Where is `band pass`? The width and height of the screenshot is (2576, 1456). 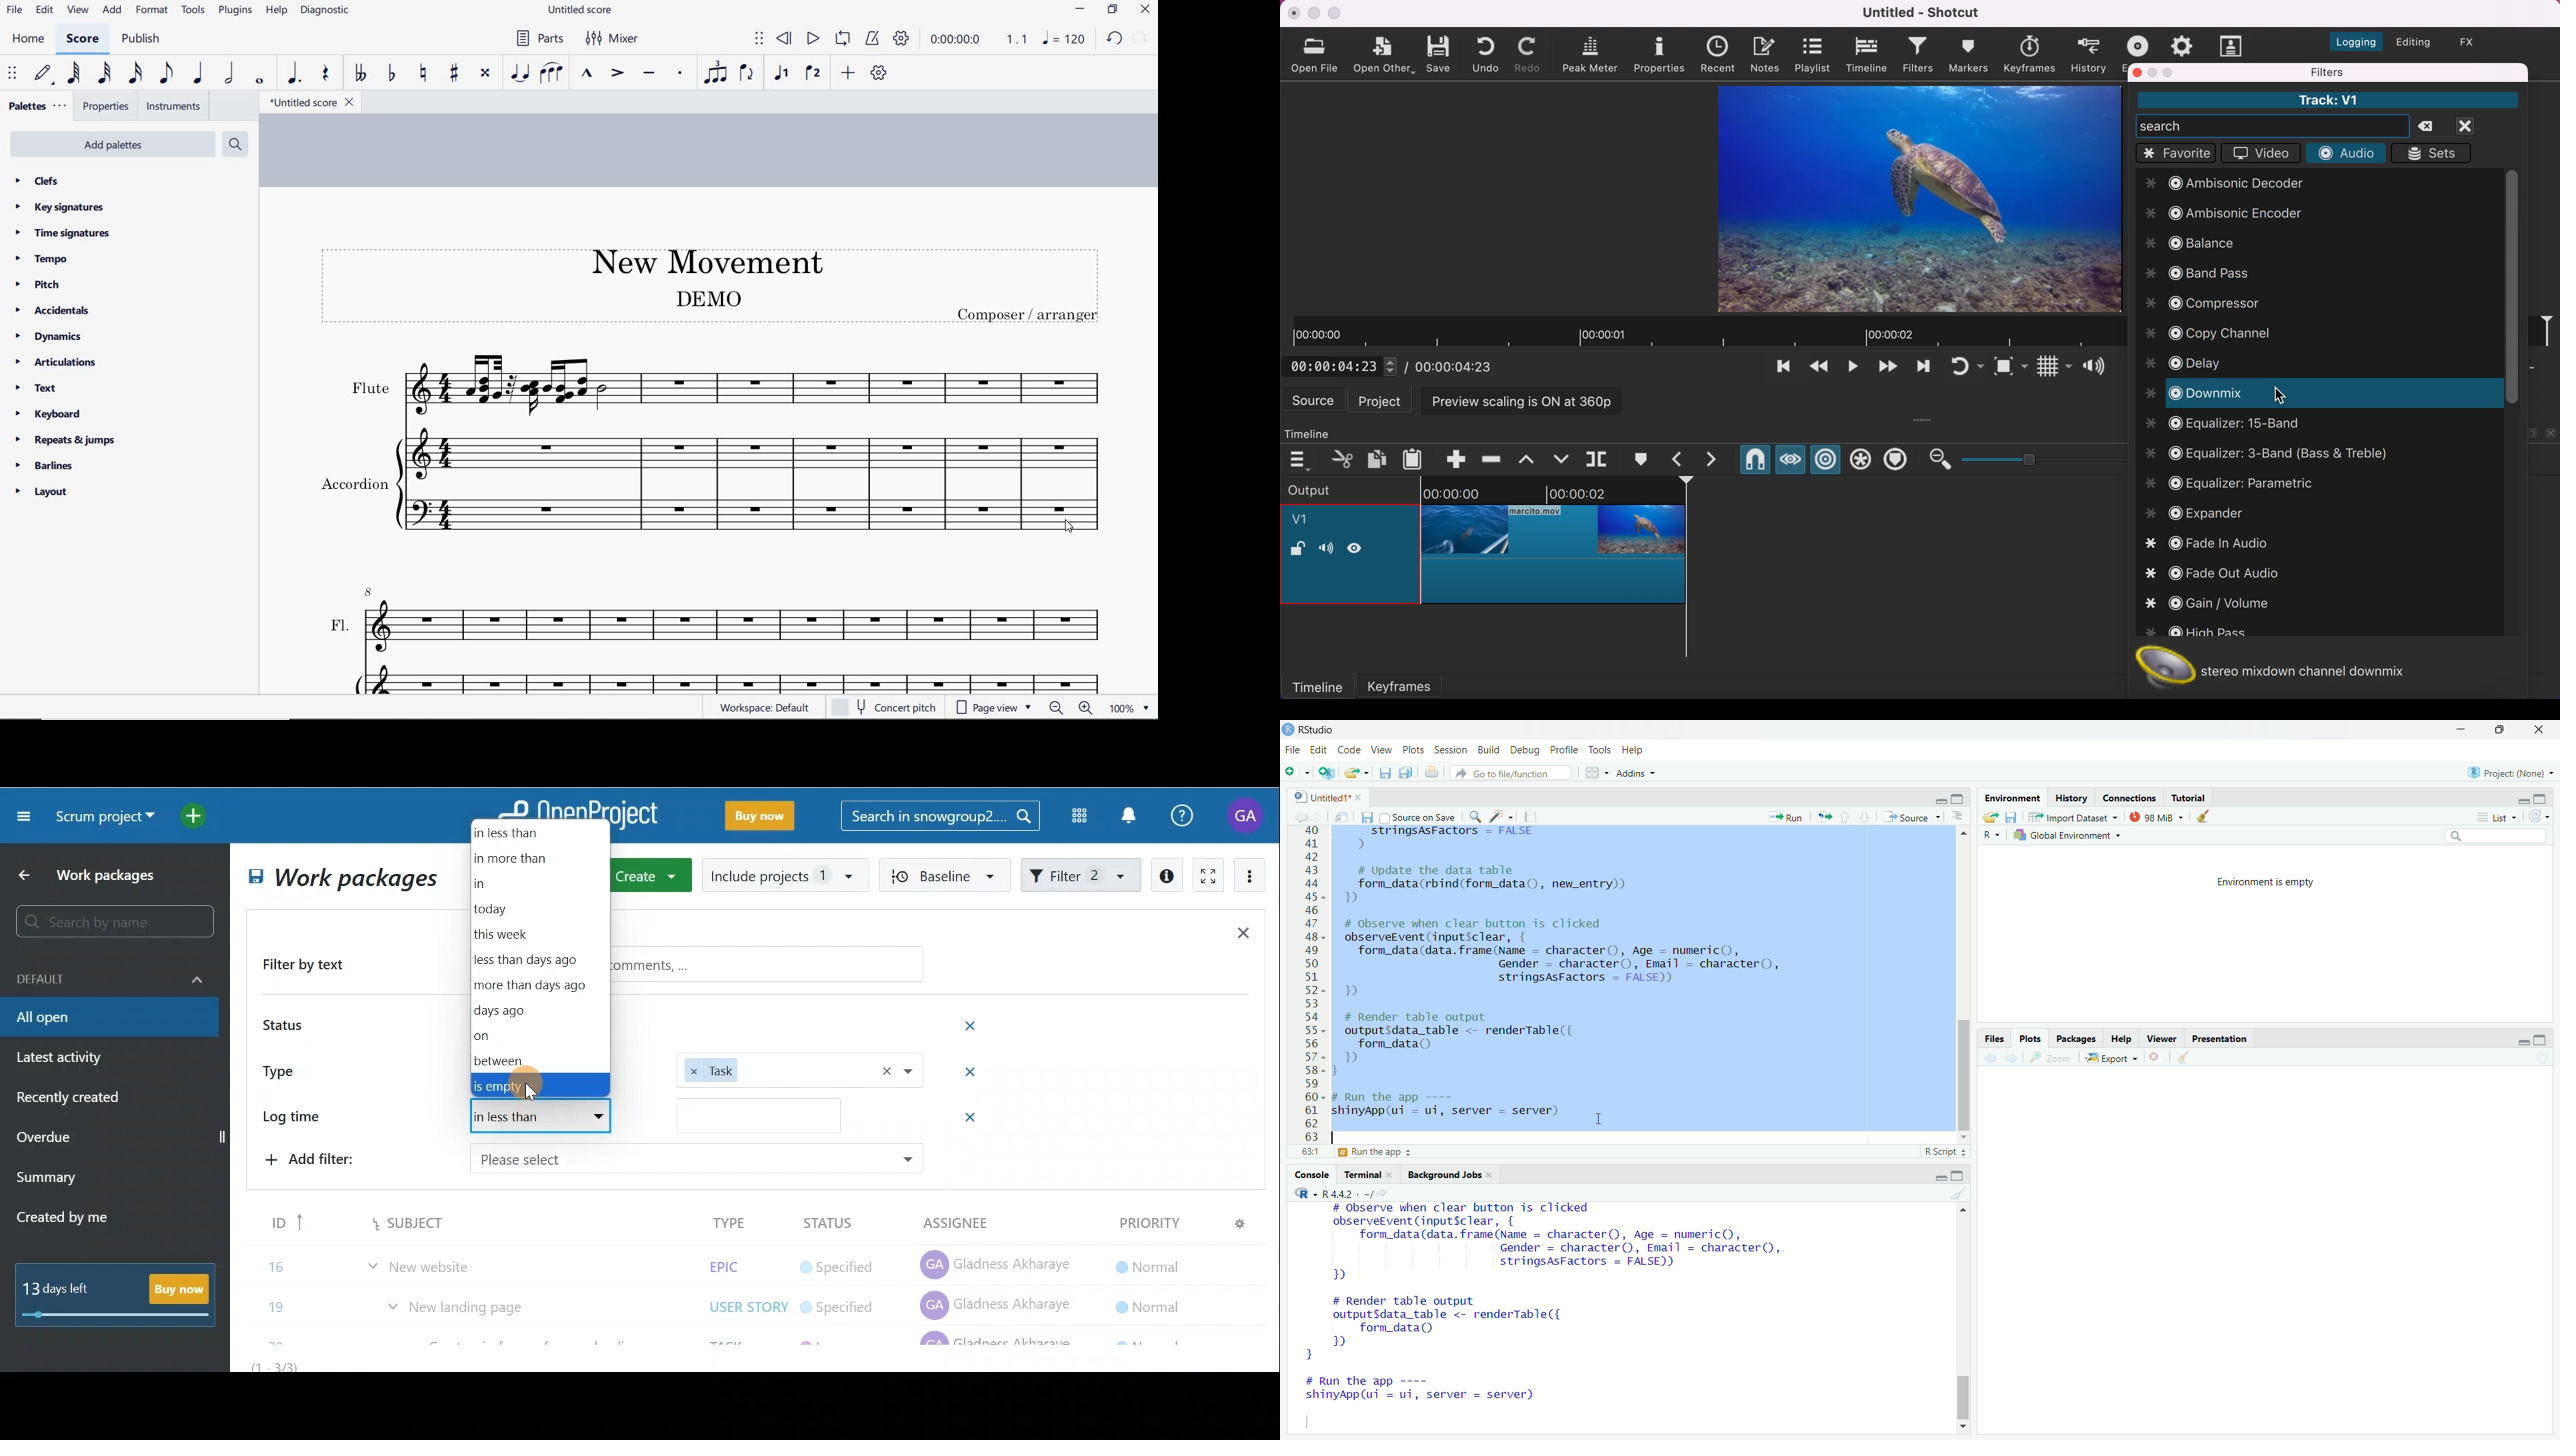
band pass is located at coordinates (2196, 274).